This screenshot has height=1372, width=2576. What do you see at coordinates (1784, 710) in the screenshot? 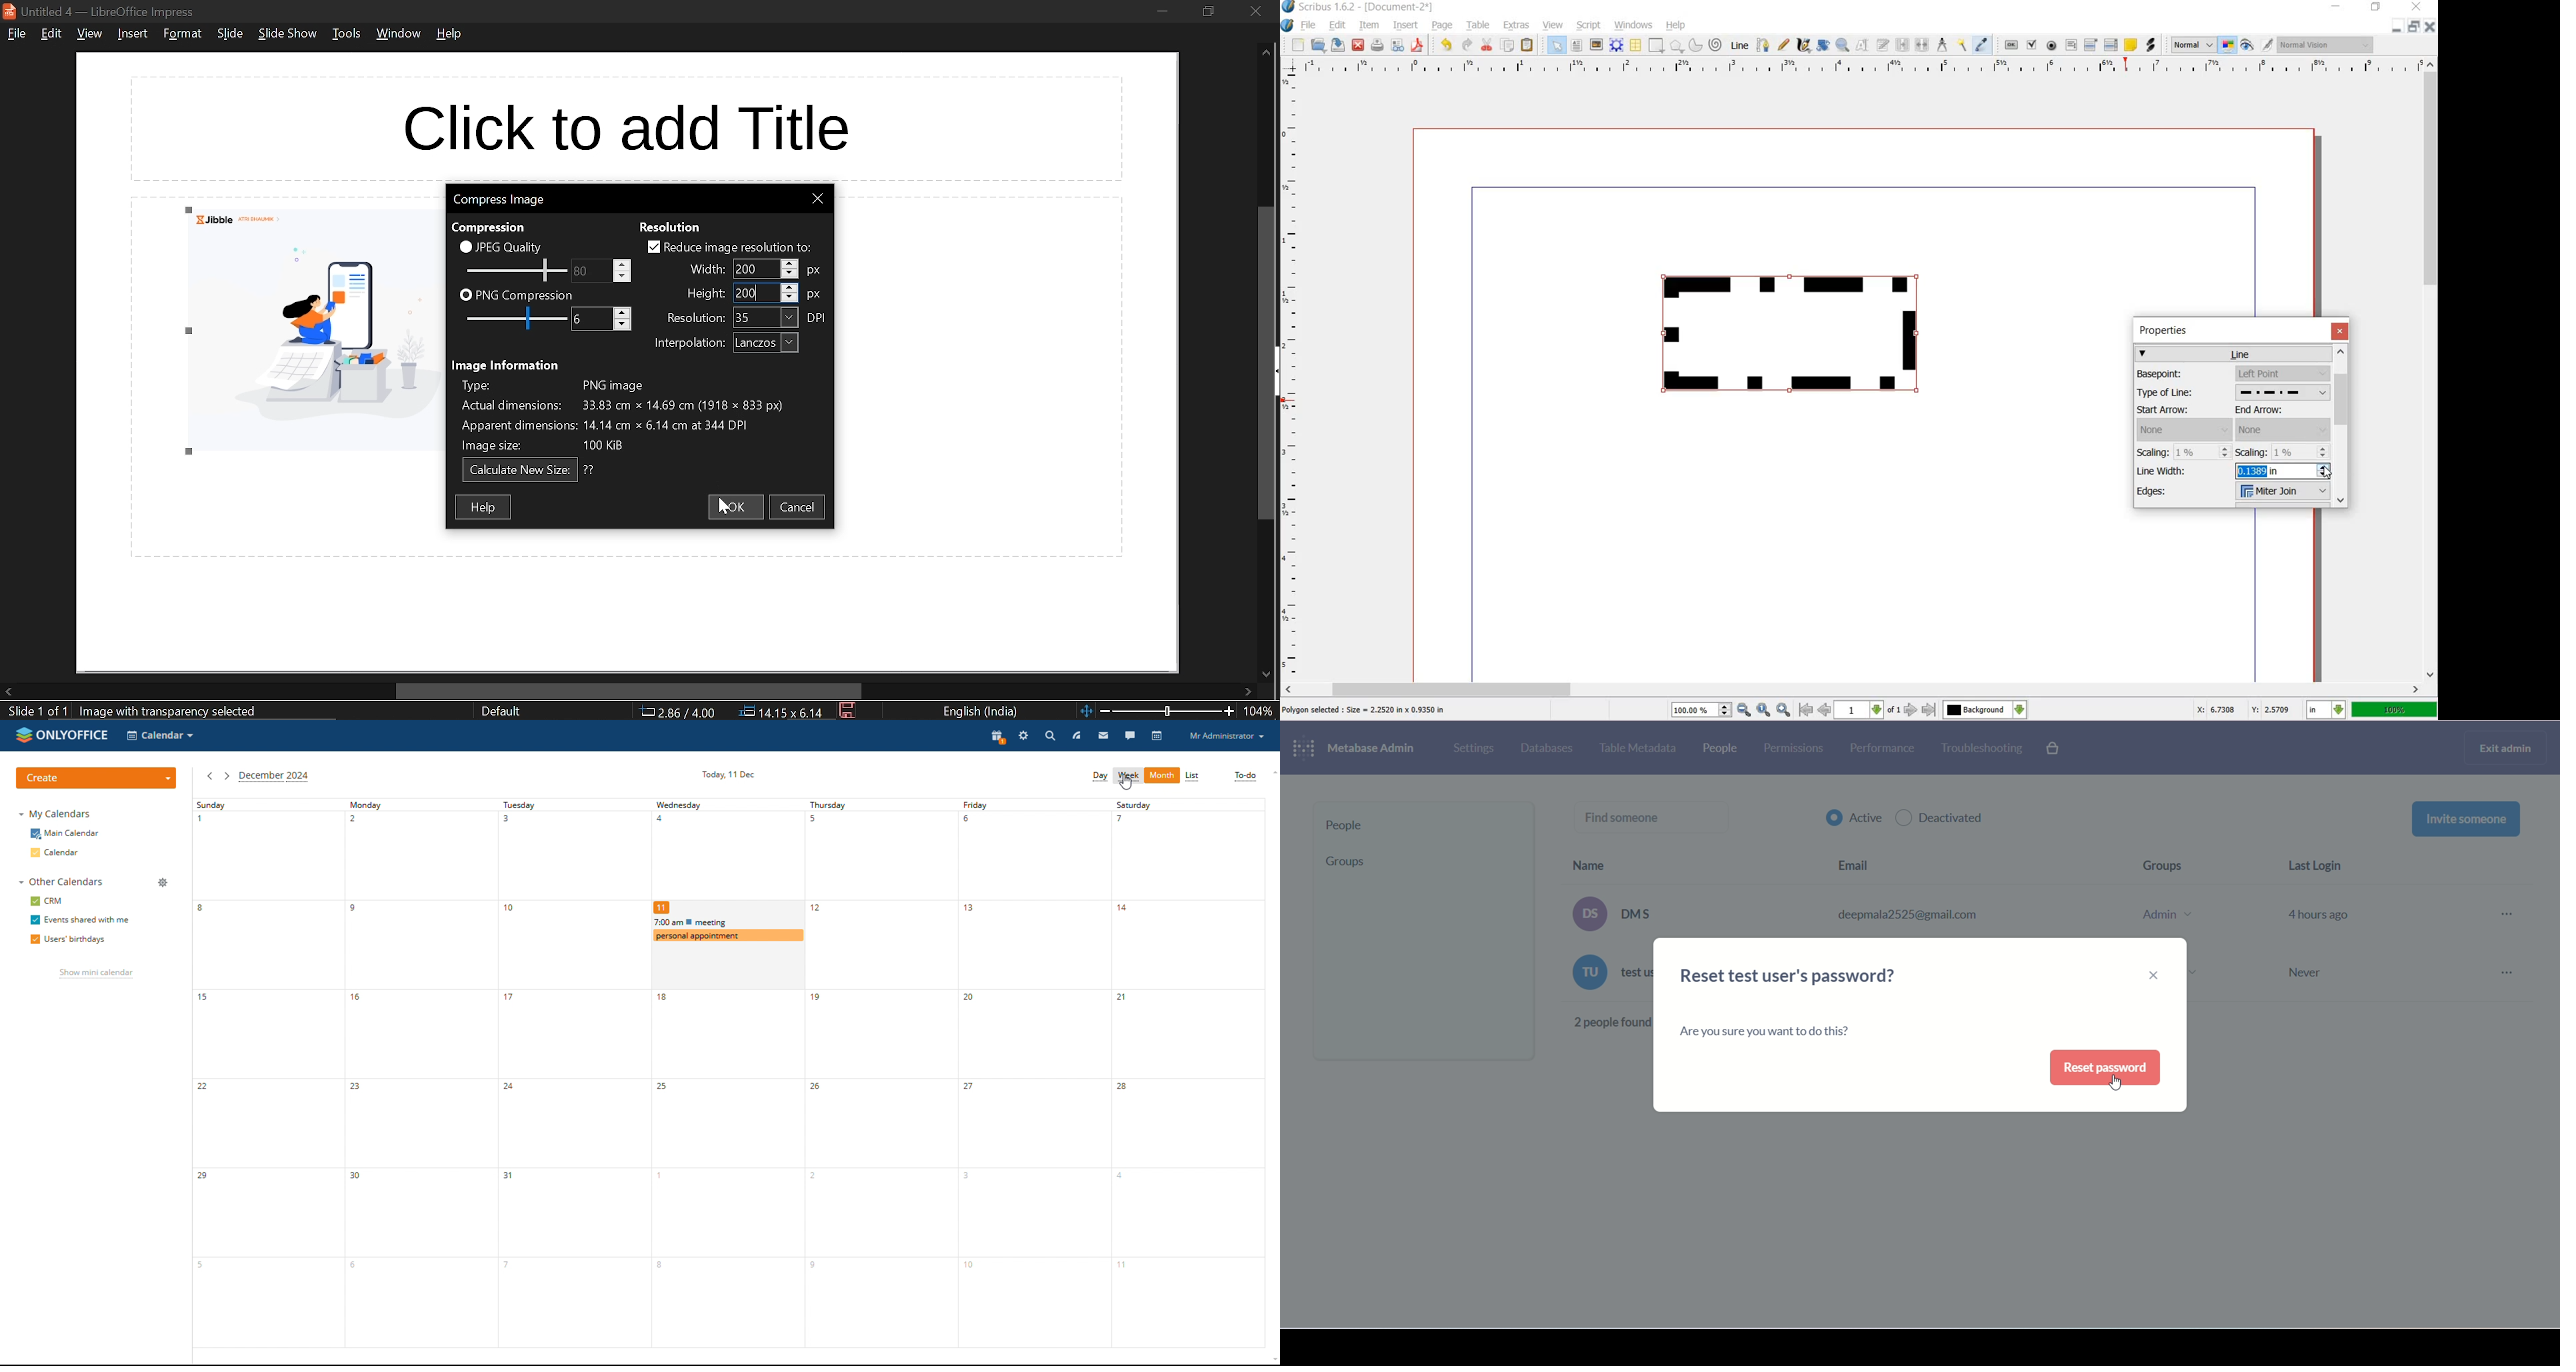
I see `zoom in` at bounding box center [1784, 710].